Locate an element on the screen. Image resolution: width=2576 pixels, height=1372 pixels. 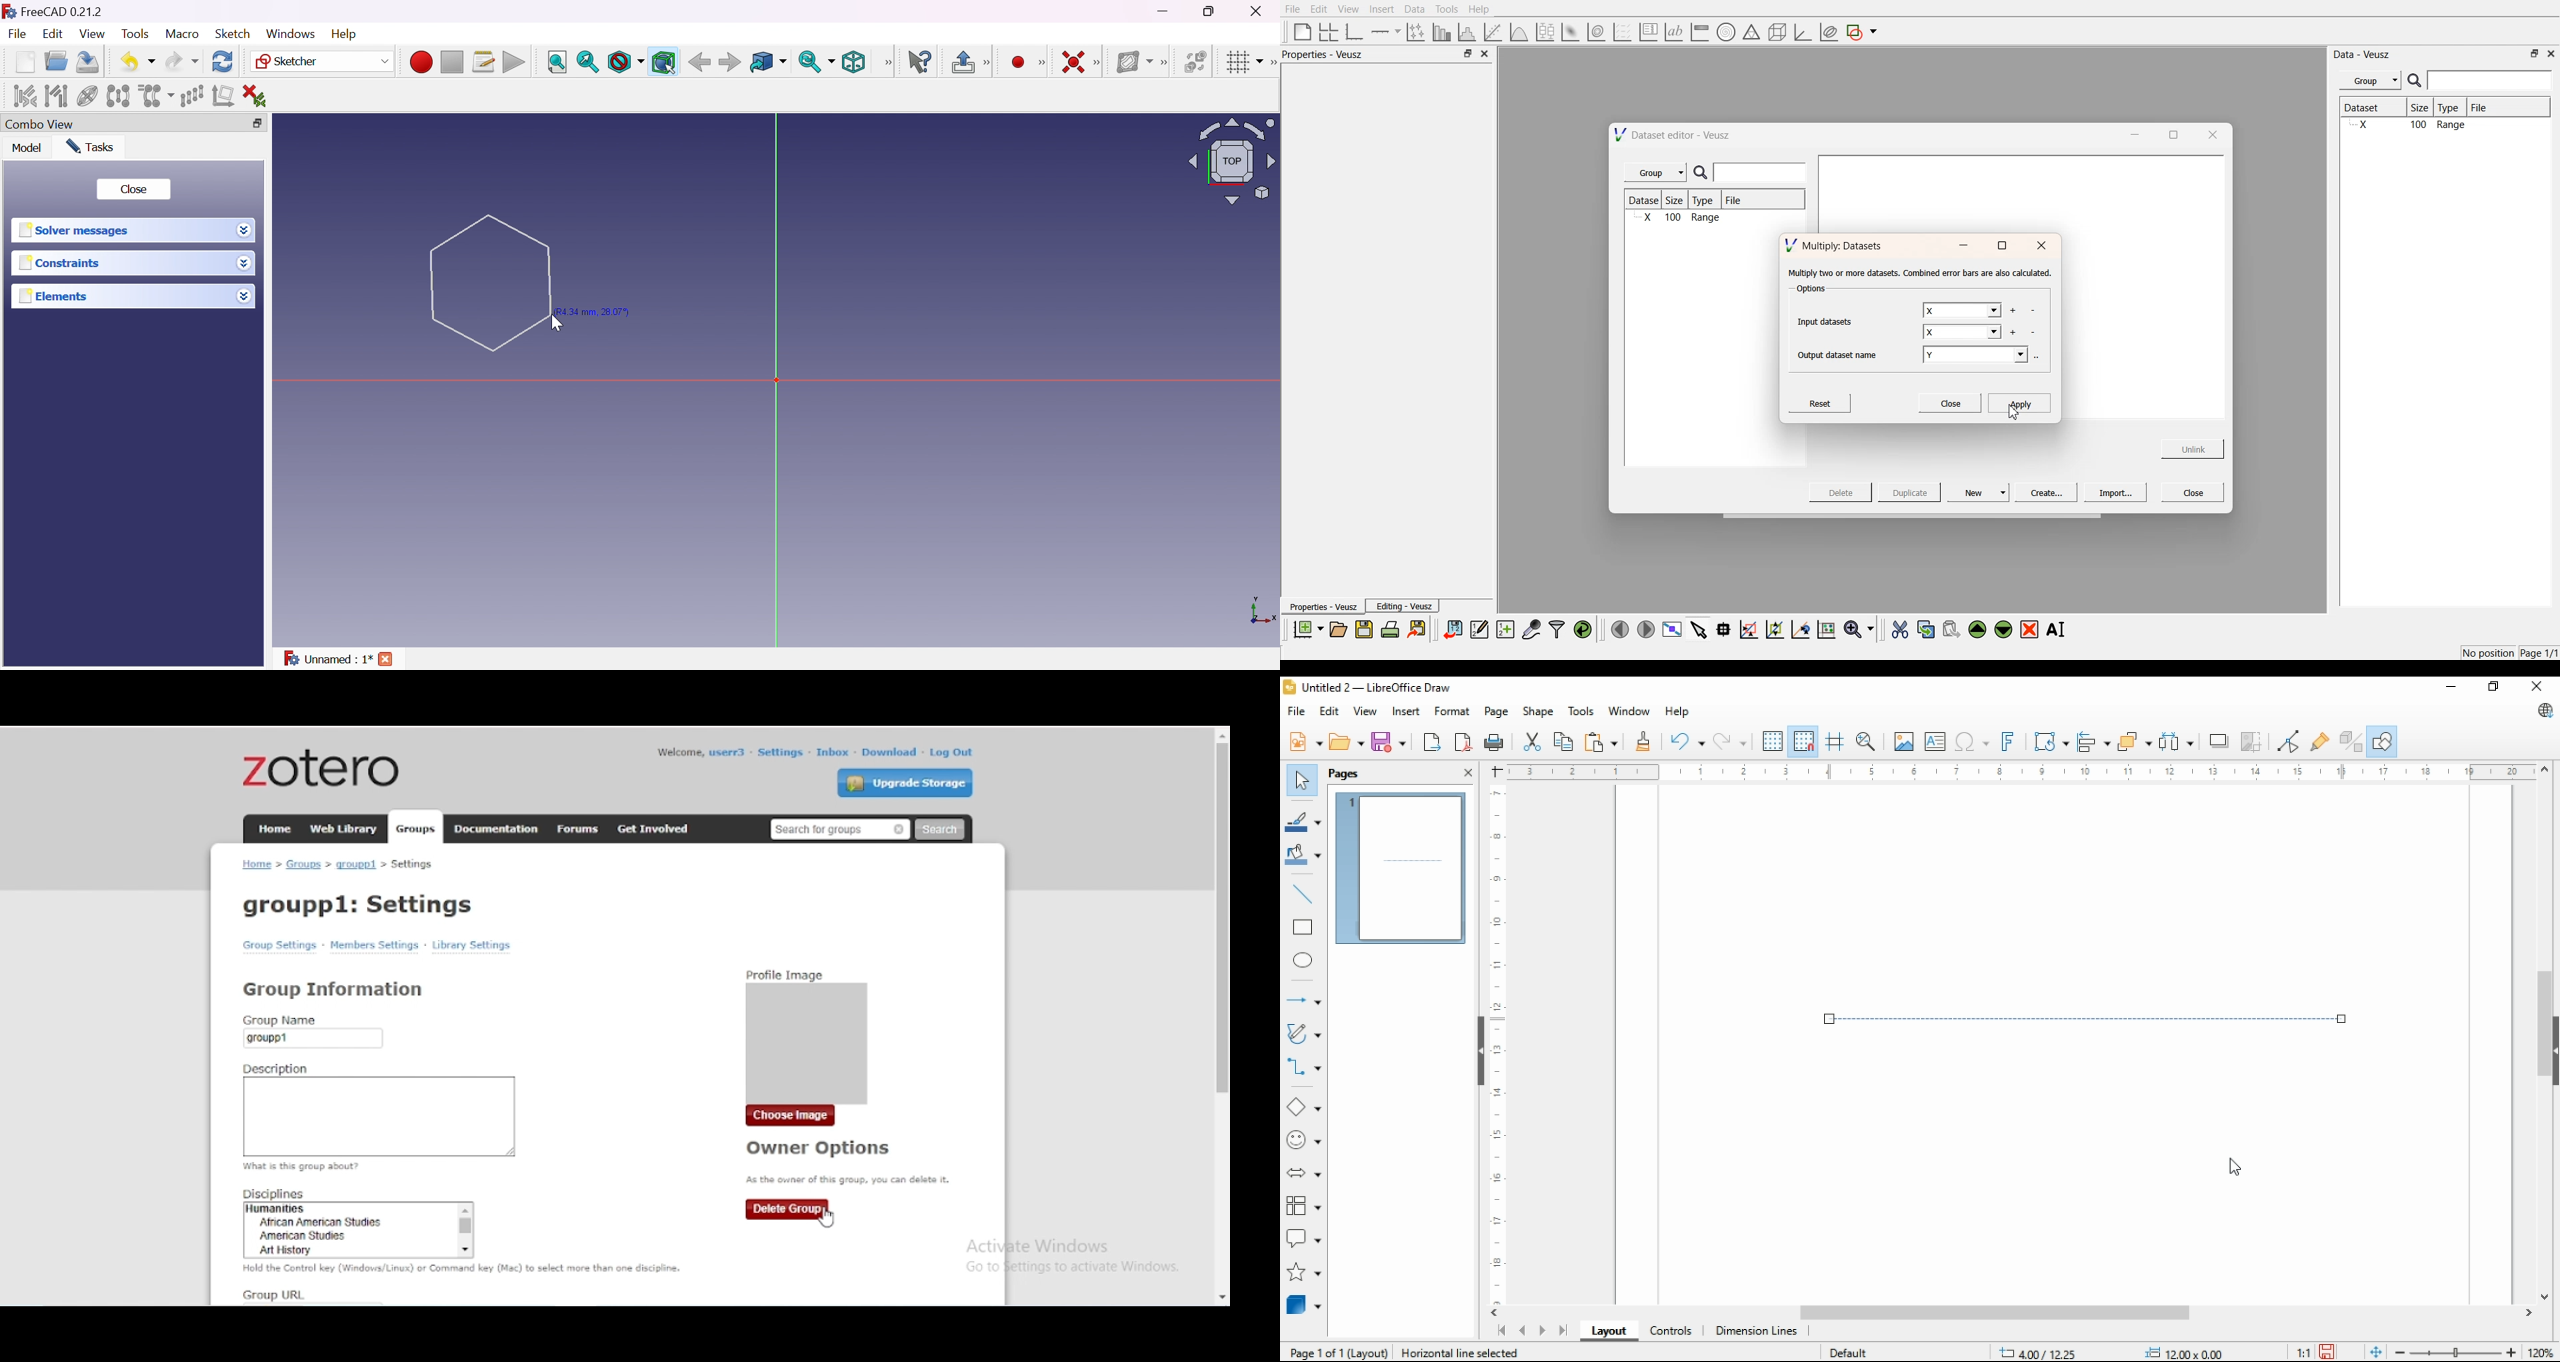
helplines while moving is located at coordinates (1837, 741).